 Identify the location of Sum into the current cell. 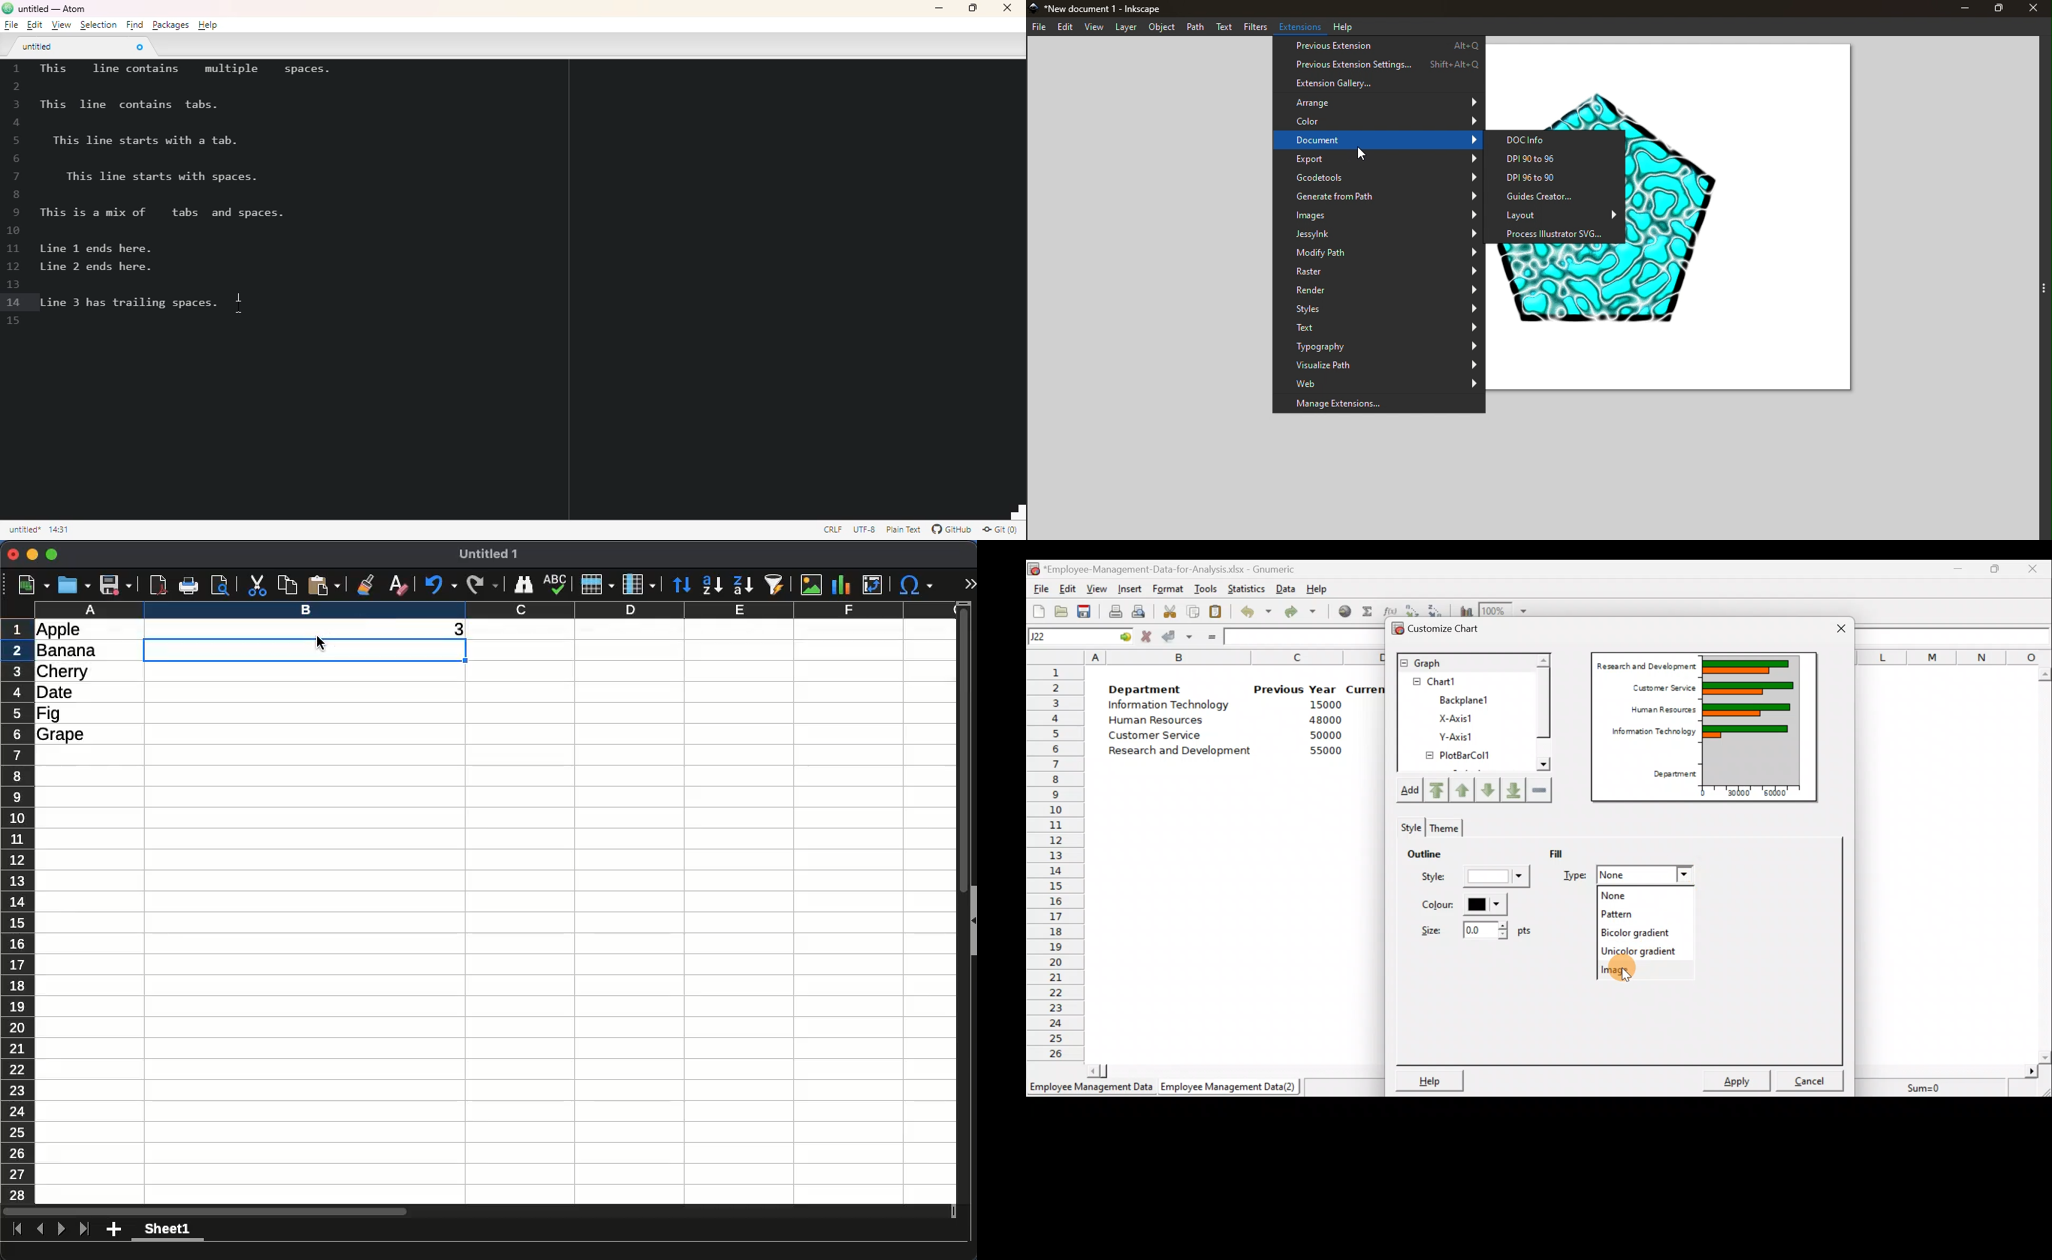
(1368, 614).